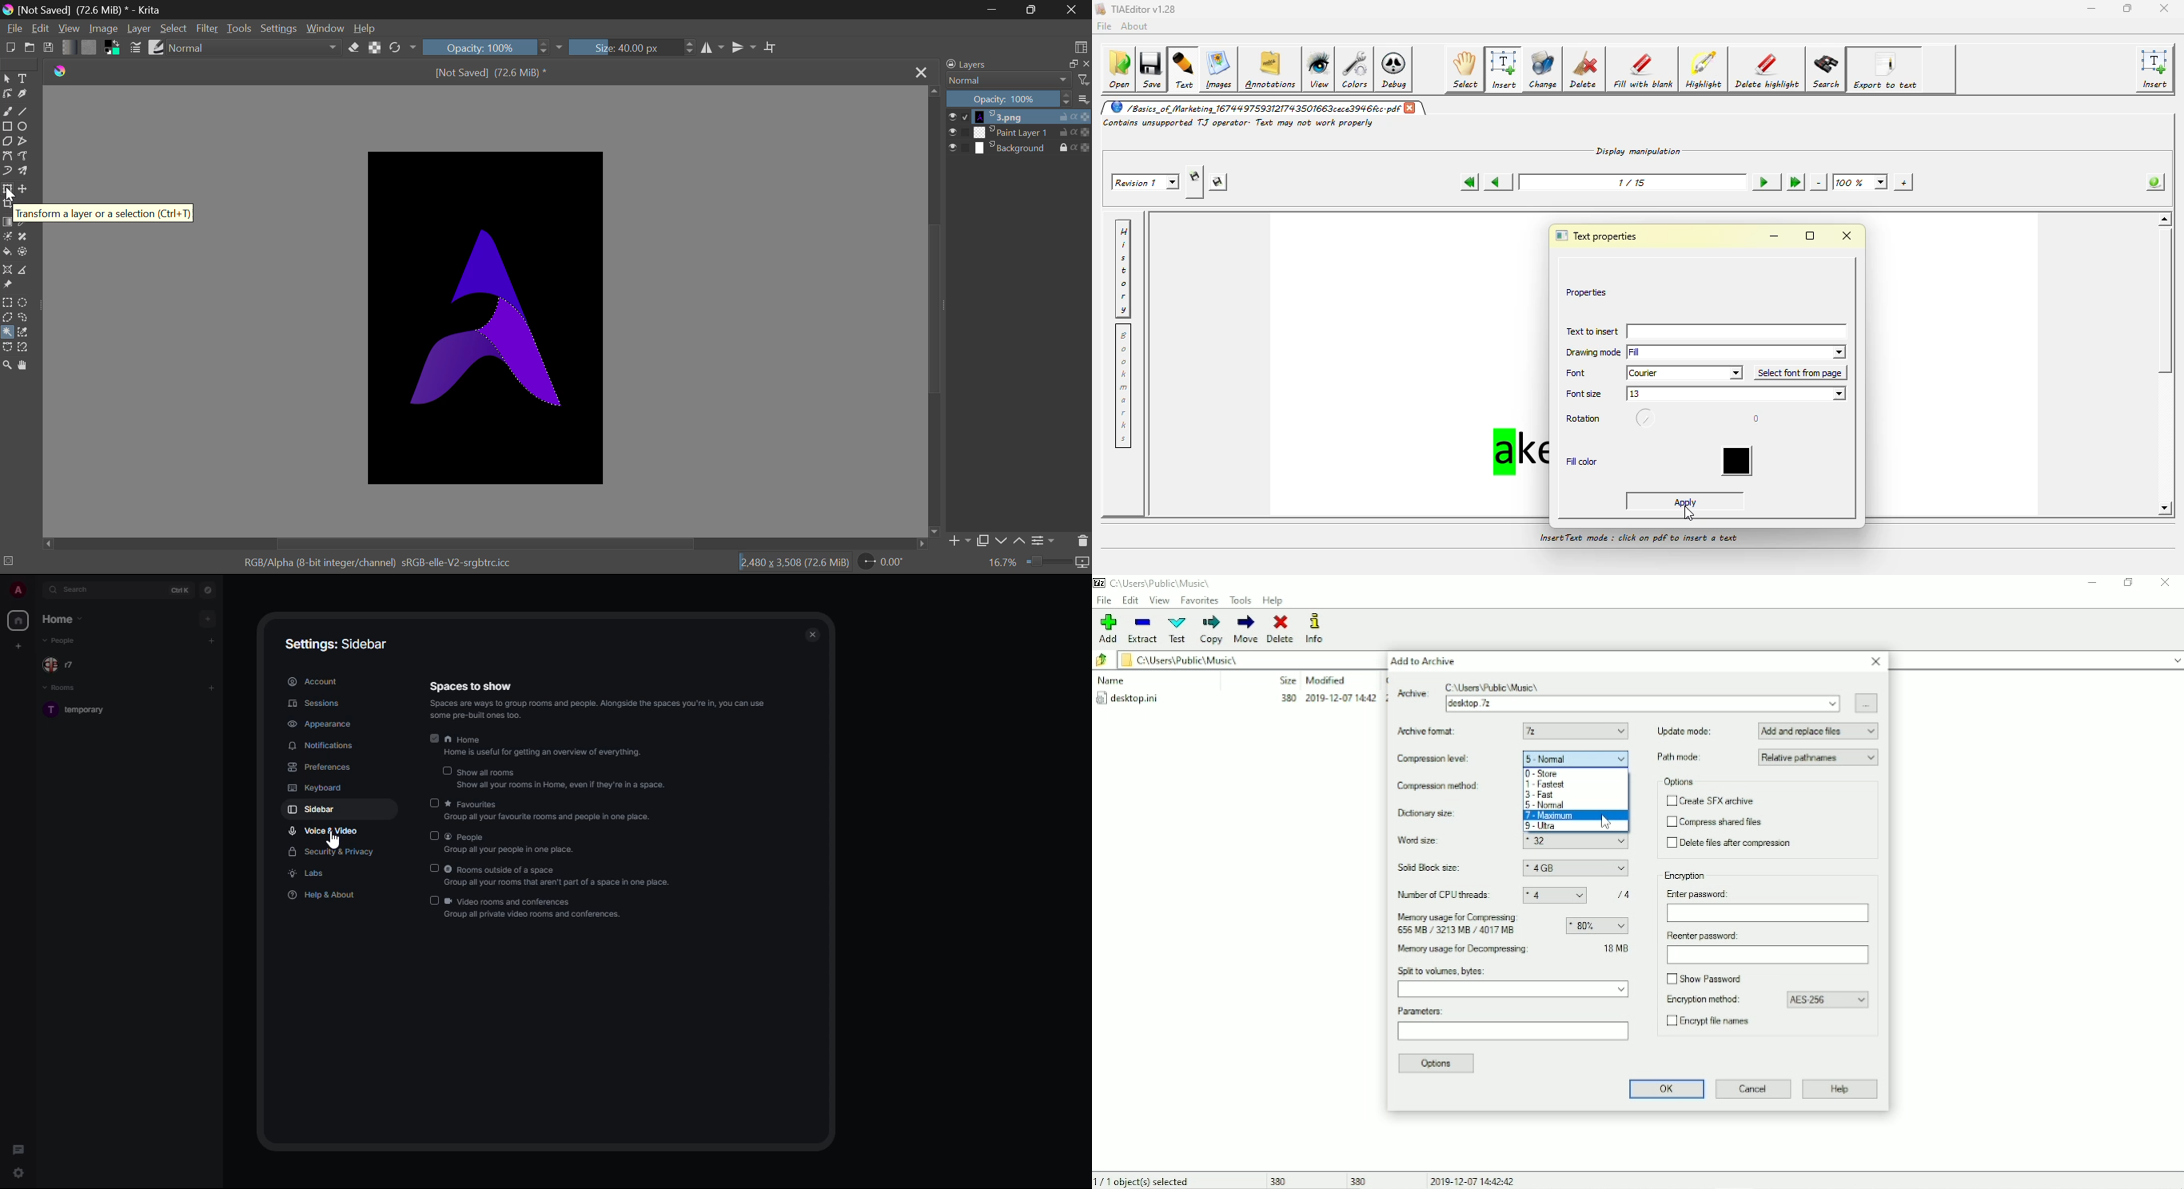  Describe the element at coordinates (9, 204) in the screenshot. I see `Crop` at that location.